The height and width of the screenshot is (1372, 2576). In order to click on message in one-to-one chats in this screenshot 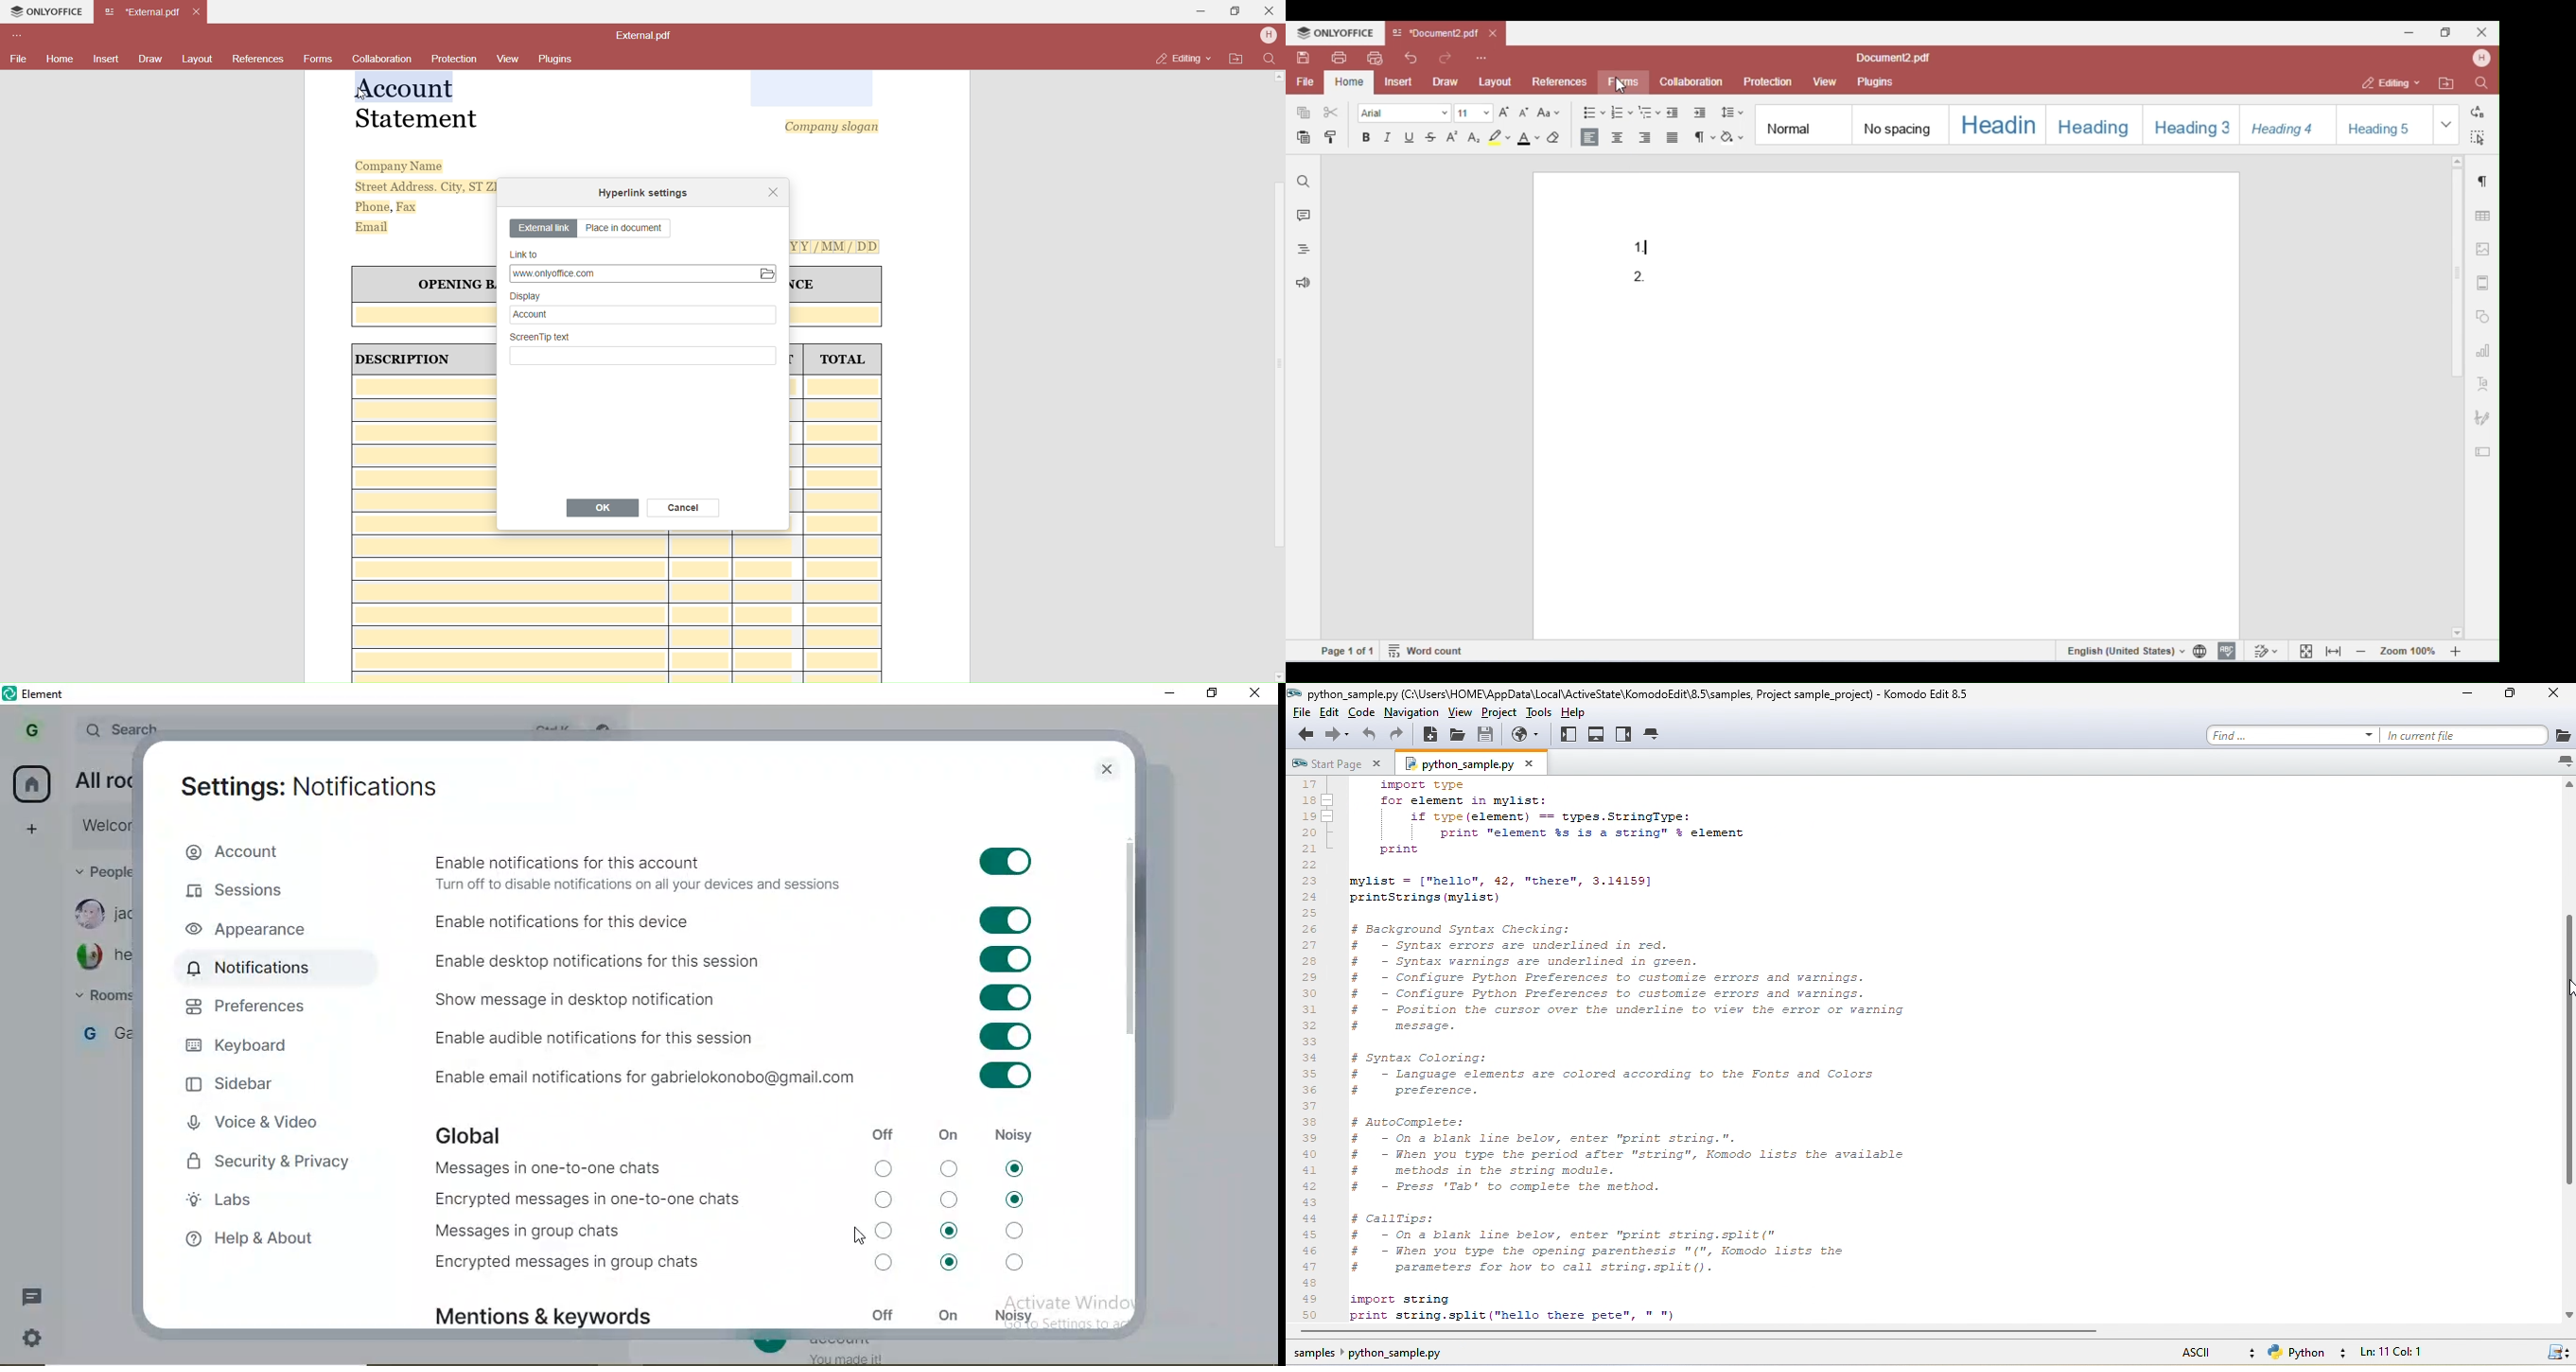, I will do `click(549, 1170)`.